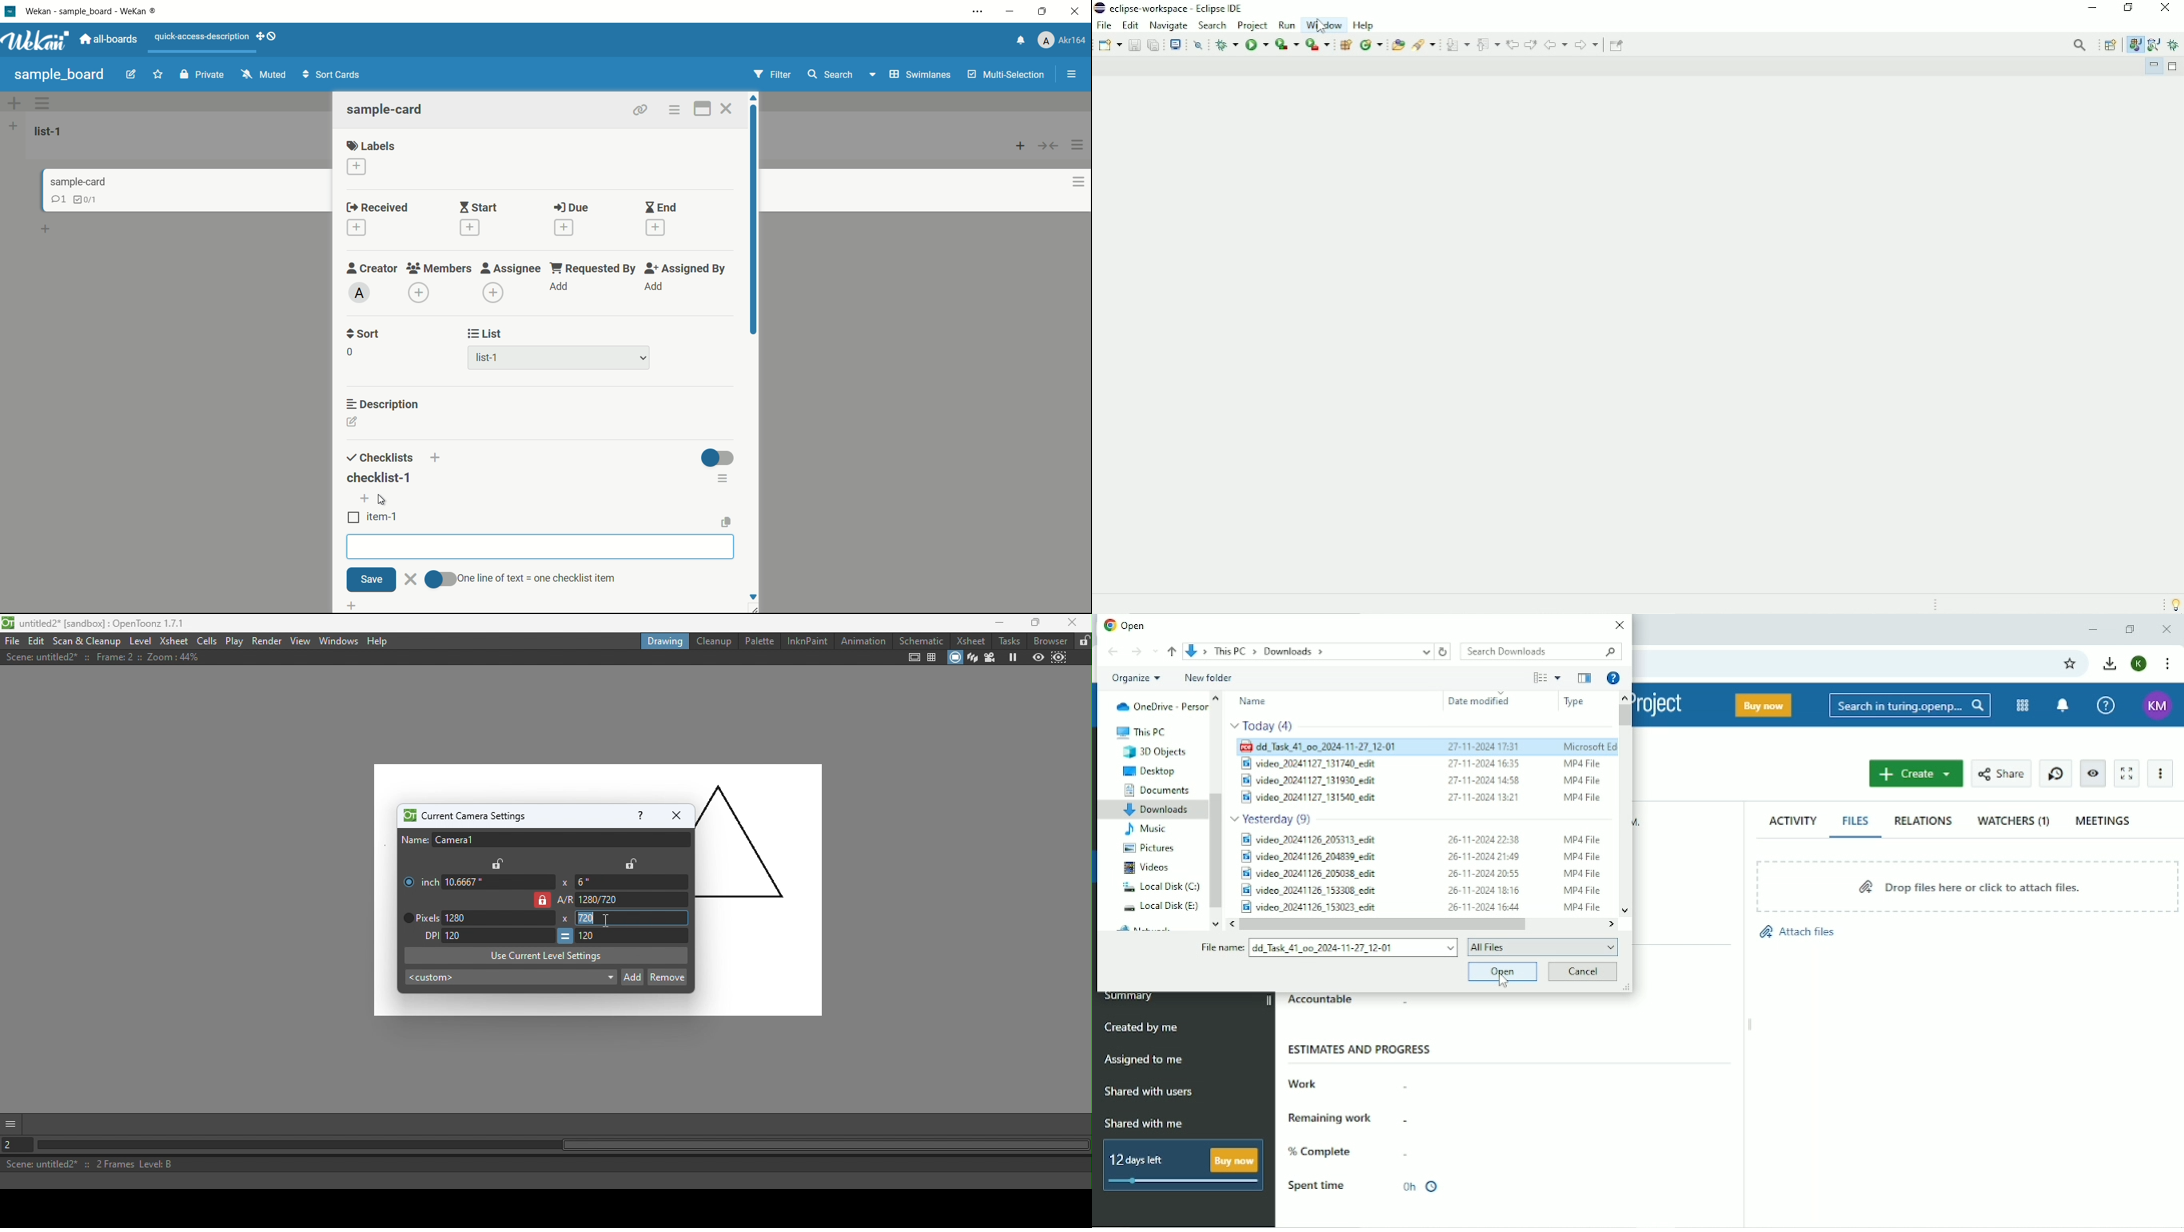 This screenshot has width=2184, height=1232. Describe the element at coordinates (352, 422) in the screenshot. I see `edit description` at that location.